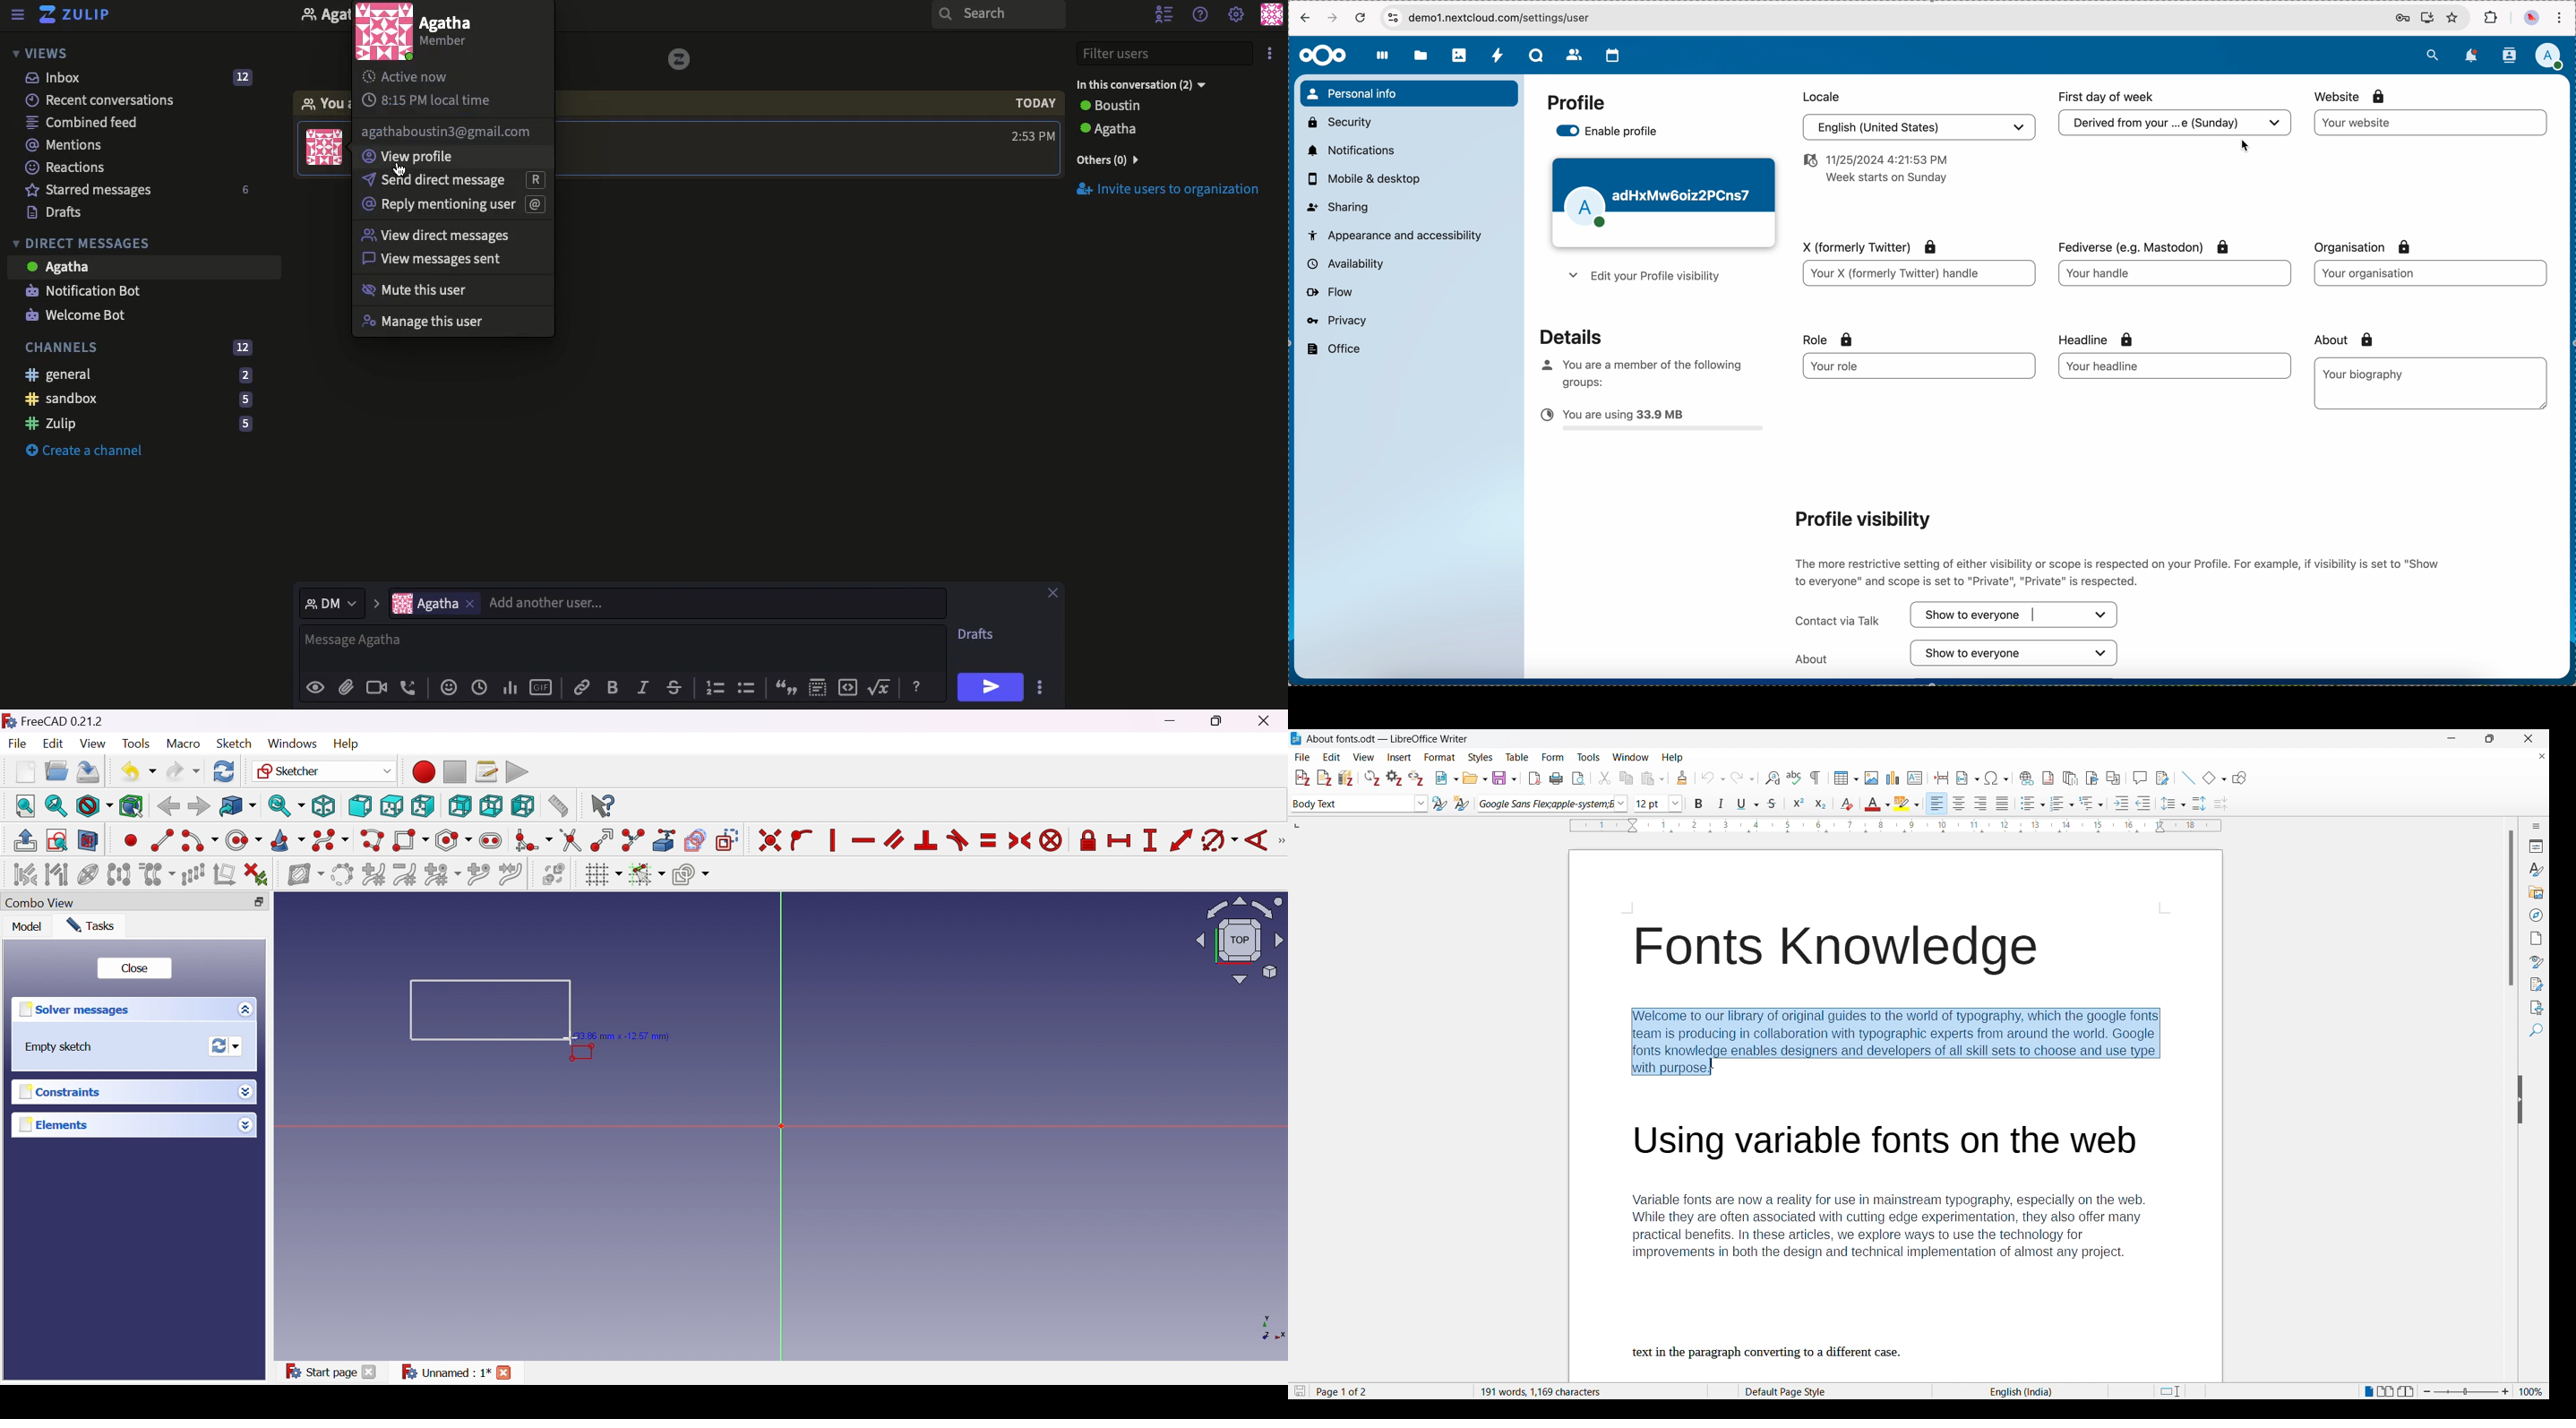 The image size is (2576, 1428). I want to click on Delete all constraints, so click(256, 876).